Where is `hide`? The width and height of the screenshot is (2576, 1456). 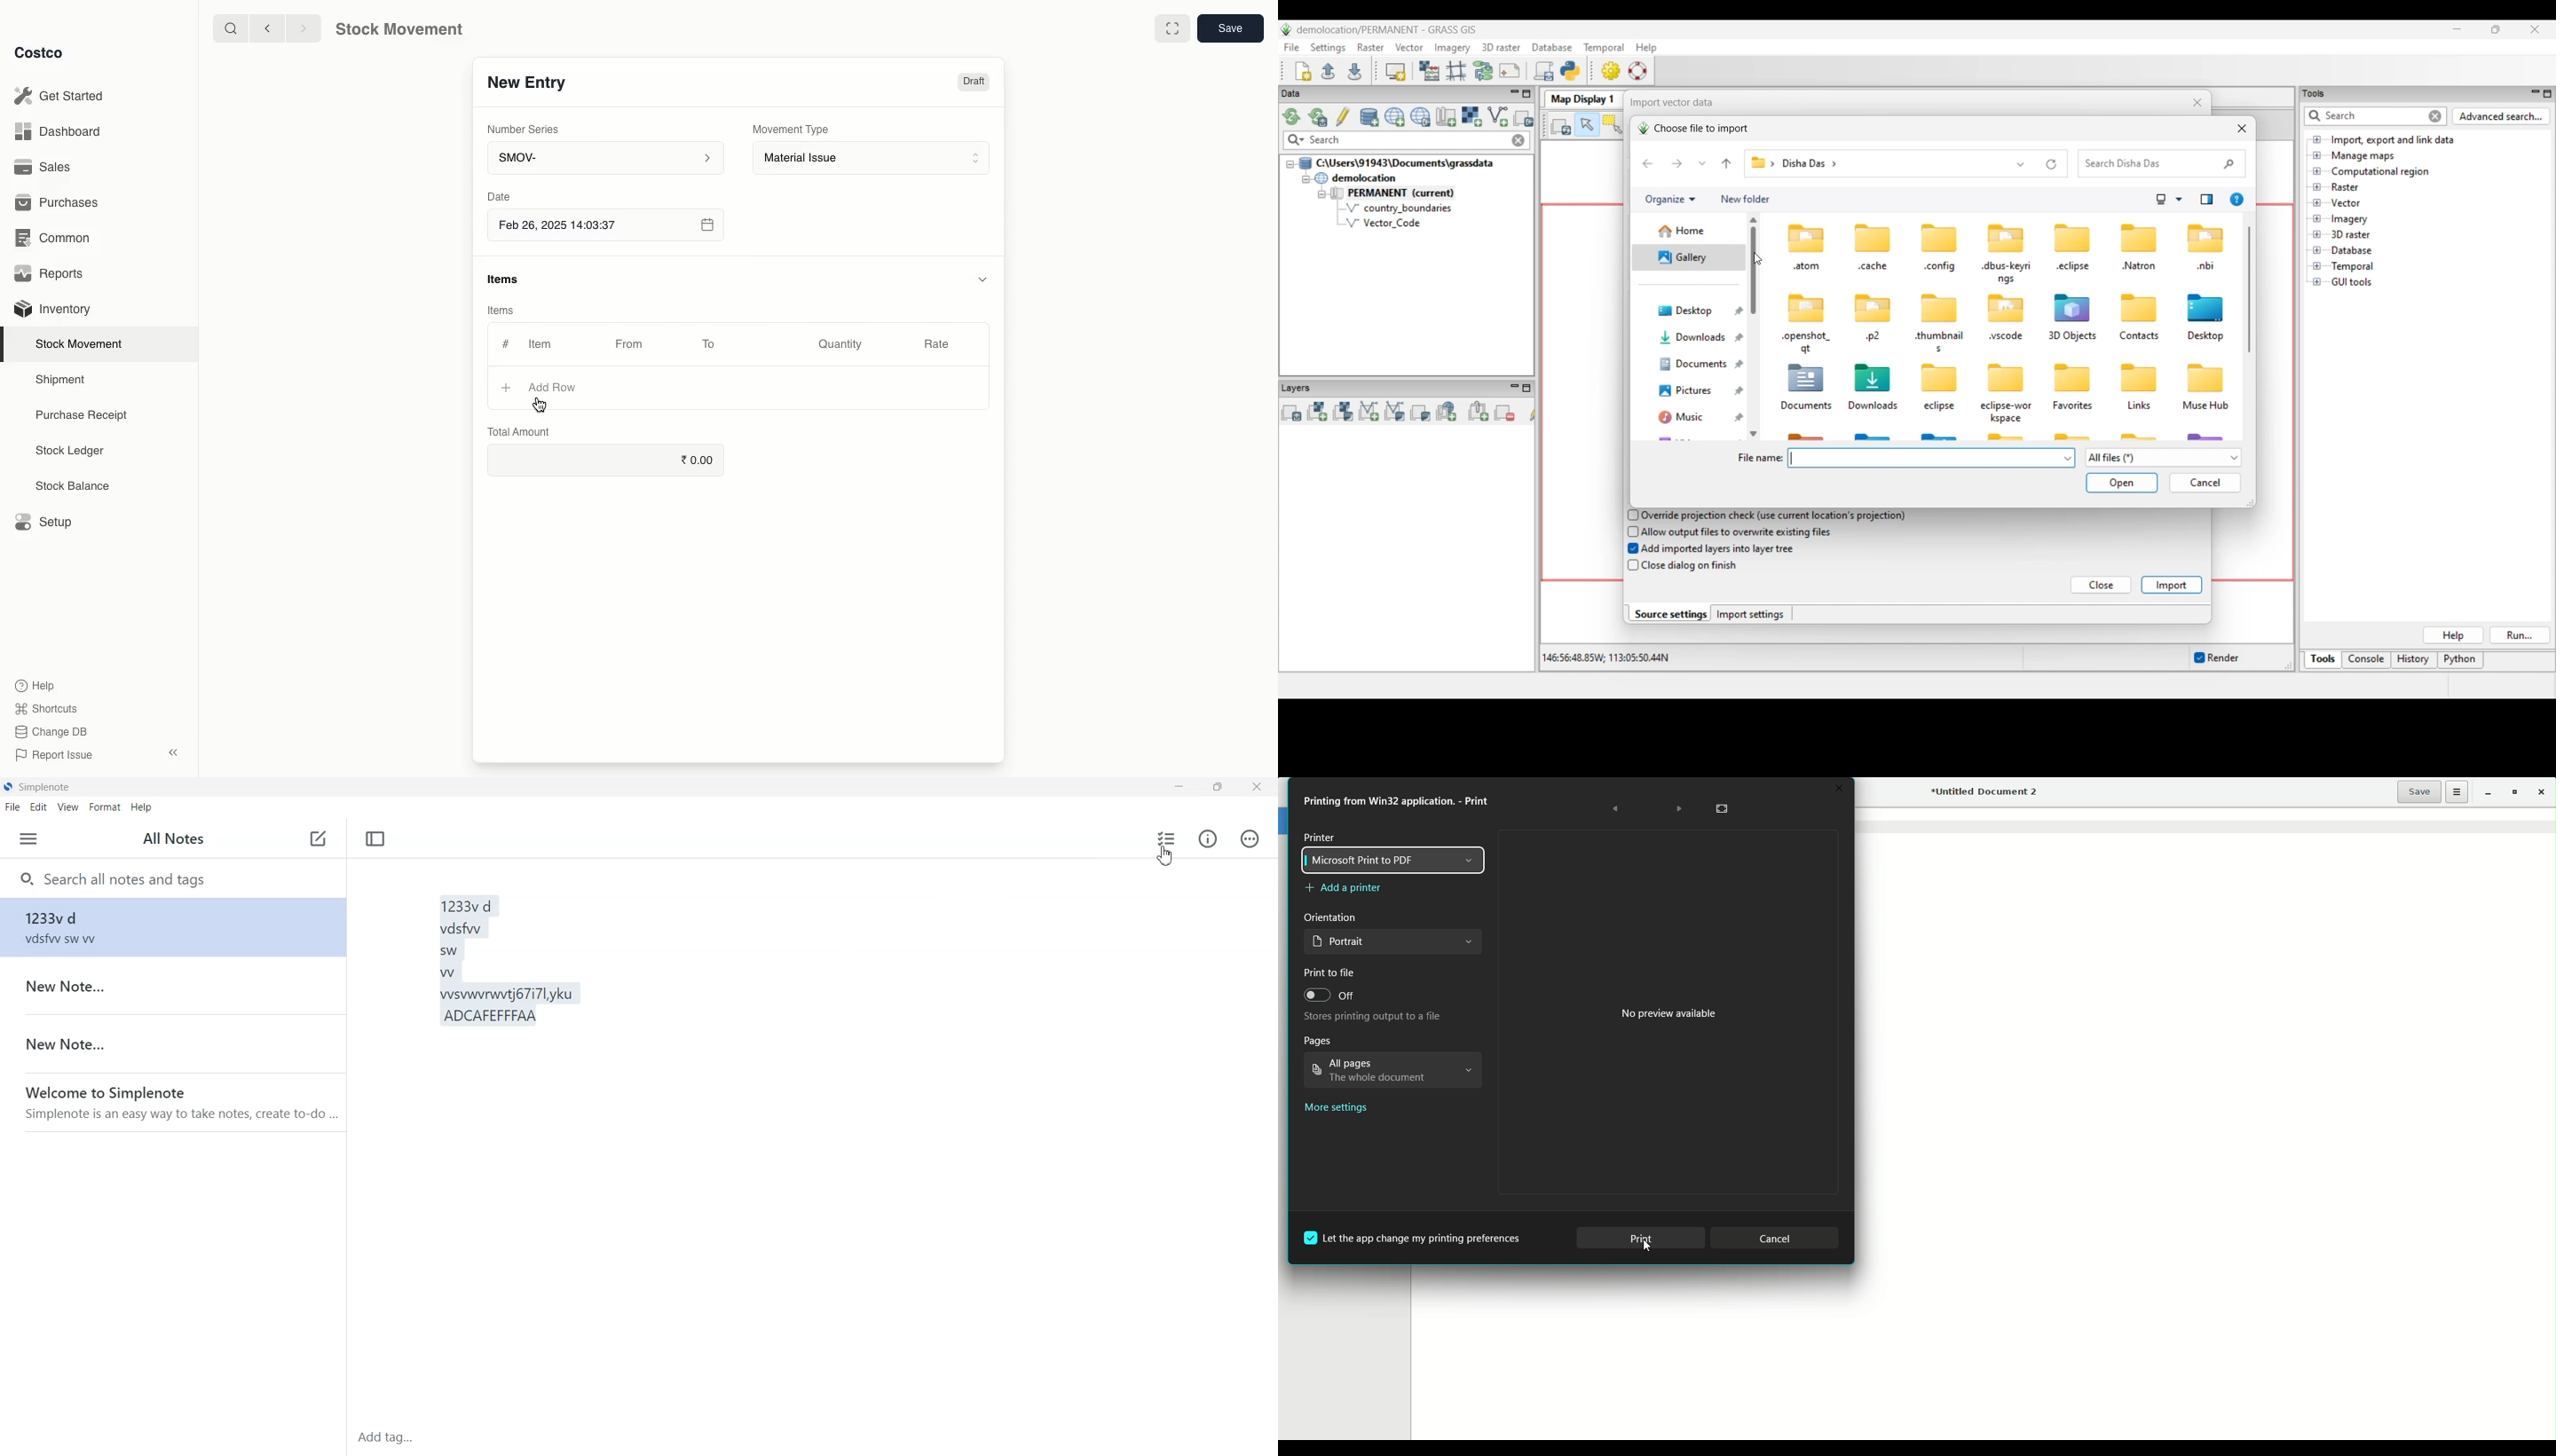 hide is located at coordinates (985, 278).